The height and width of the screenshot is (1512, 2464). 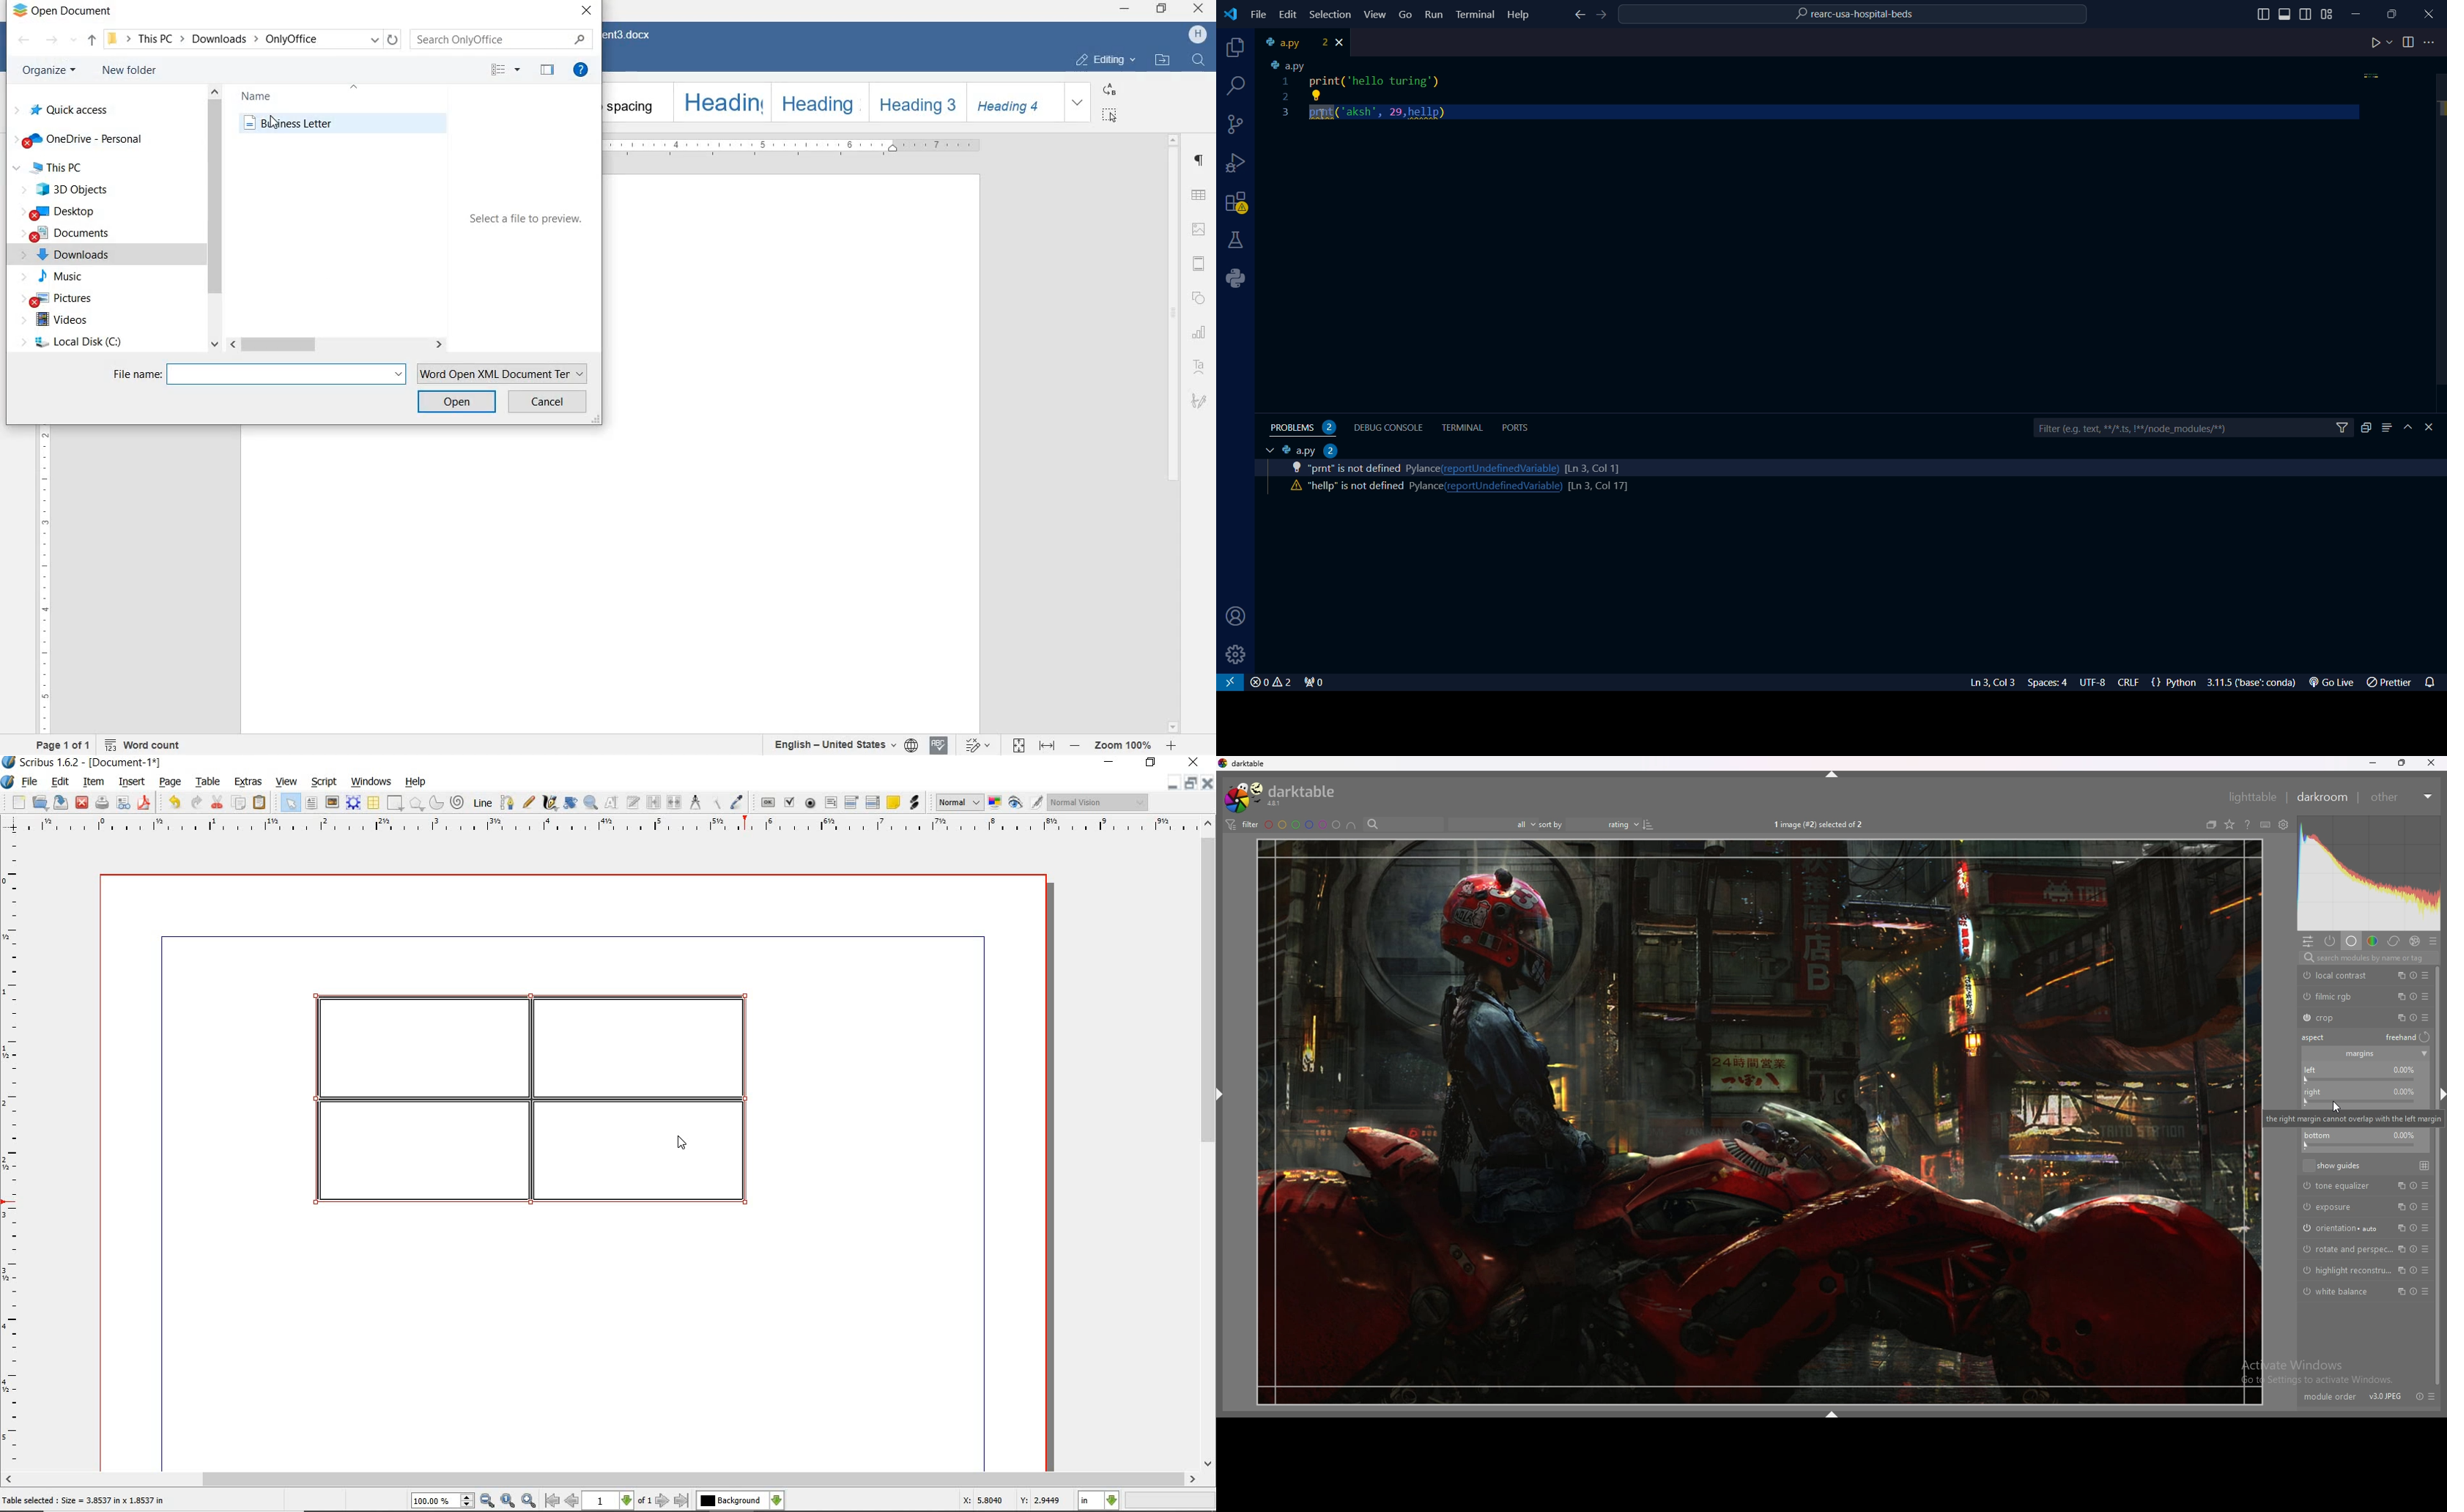 What do you see at coordinates (1611, 824) in the screenshot?
I see `Sort order` at bounding box center [1611, 824].